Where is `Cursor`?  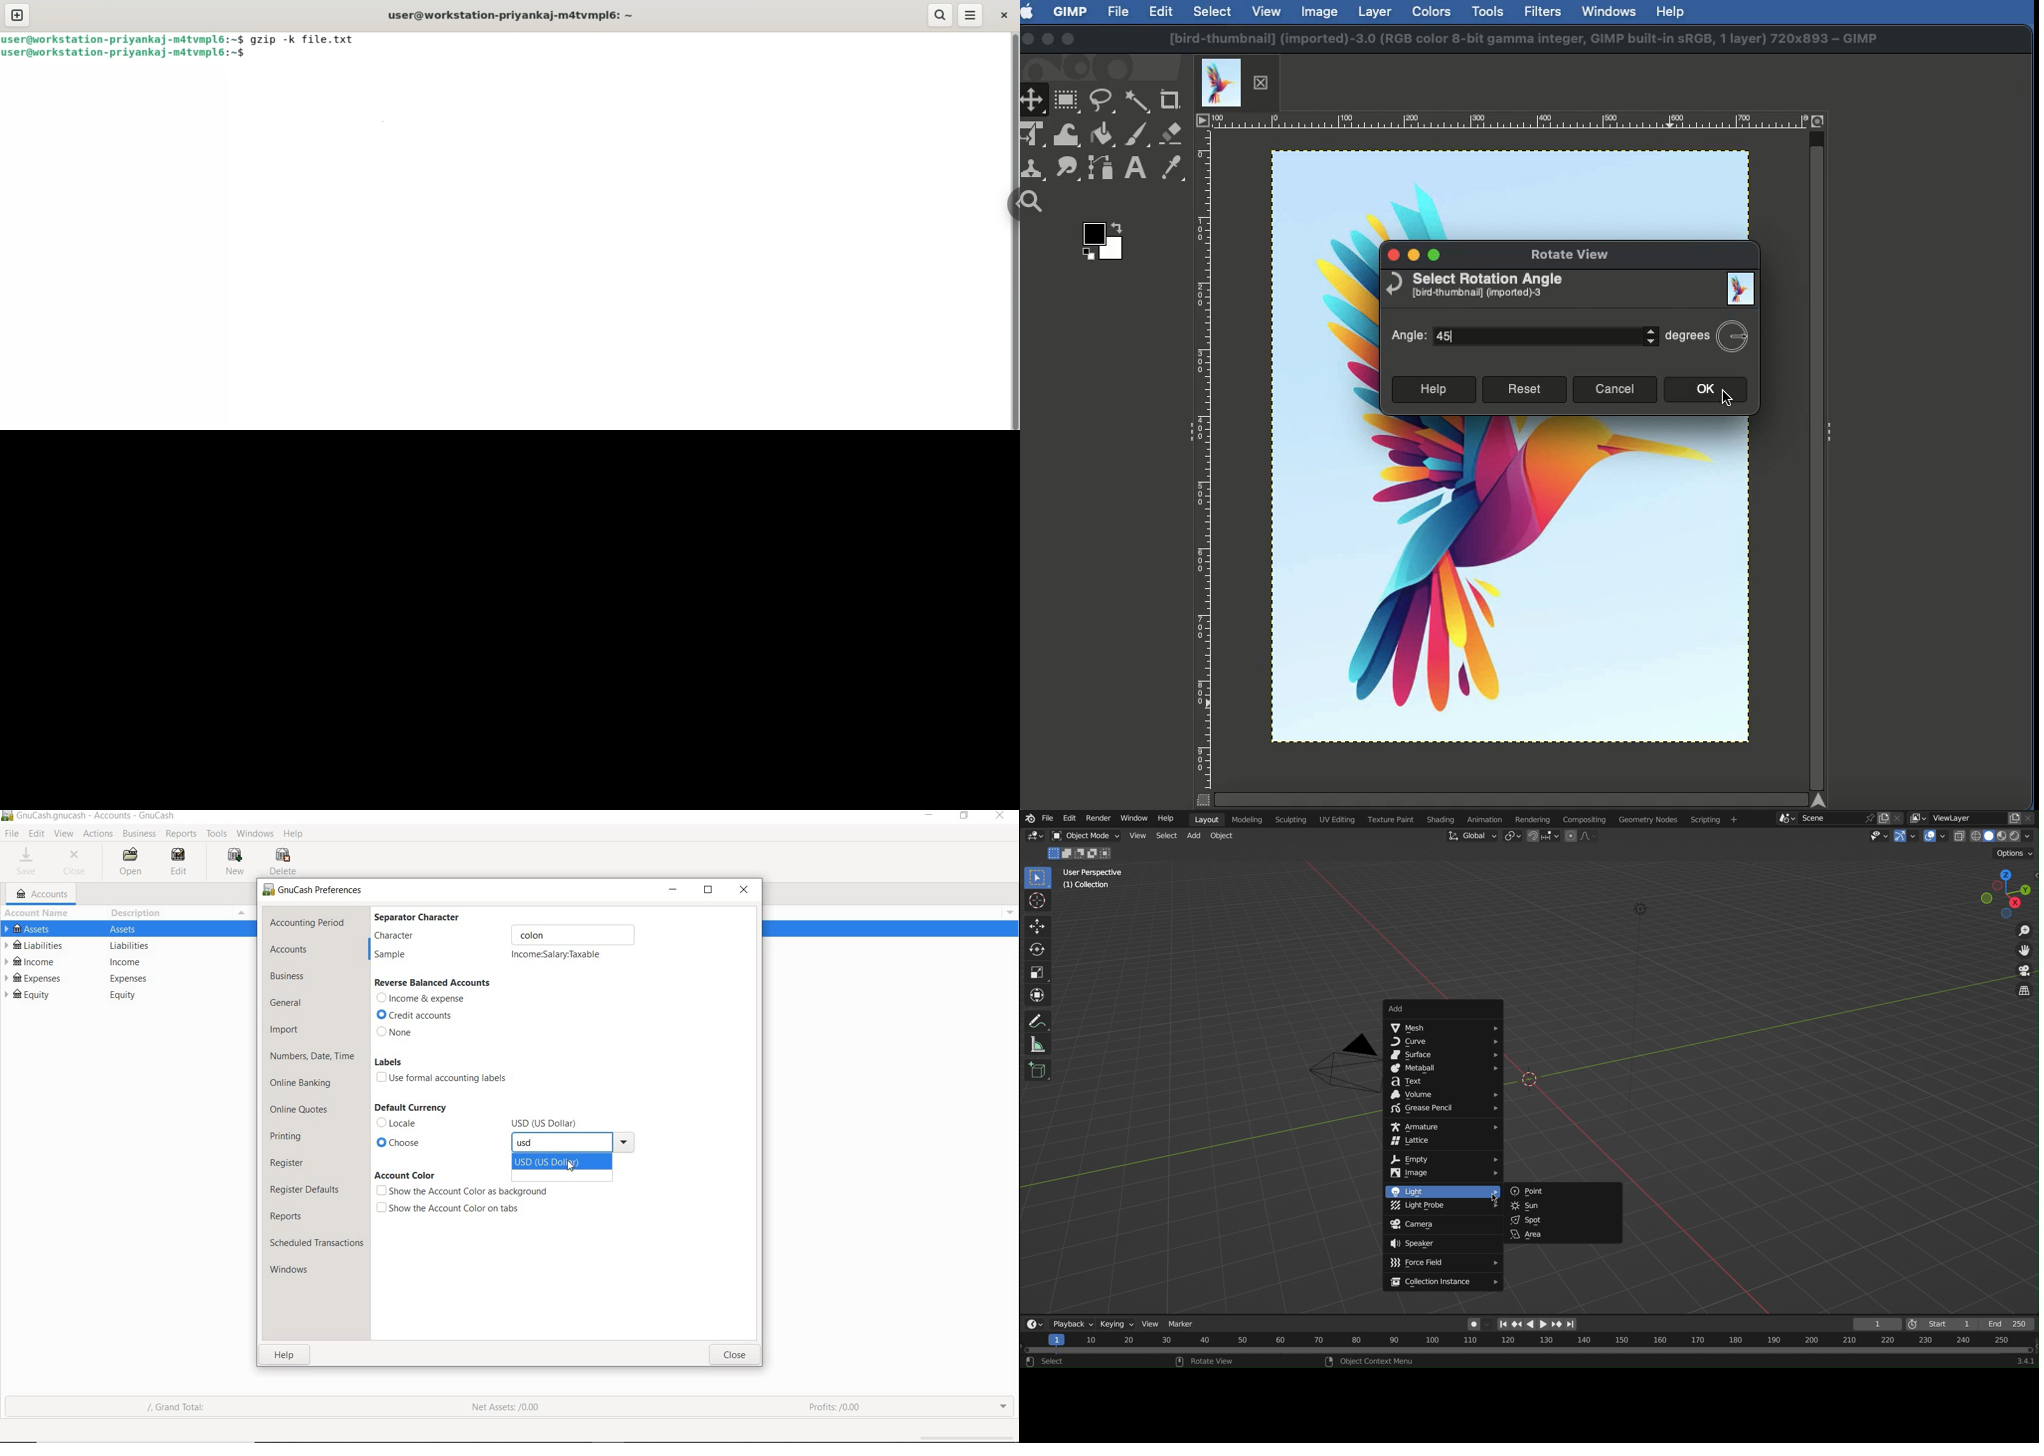 Cursor is located at coordinates (1039, 902).